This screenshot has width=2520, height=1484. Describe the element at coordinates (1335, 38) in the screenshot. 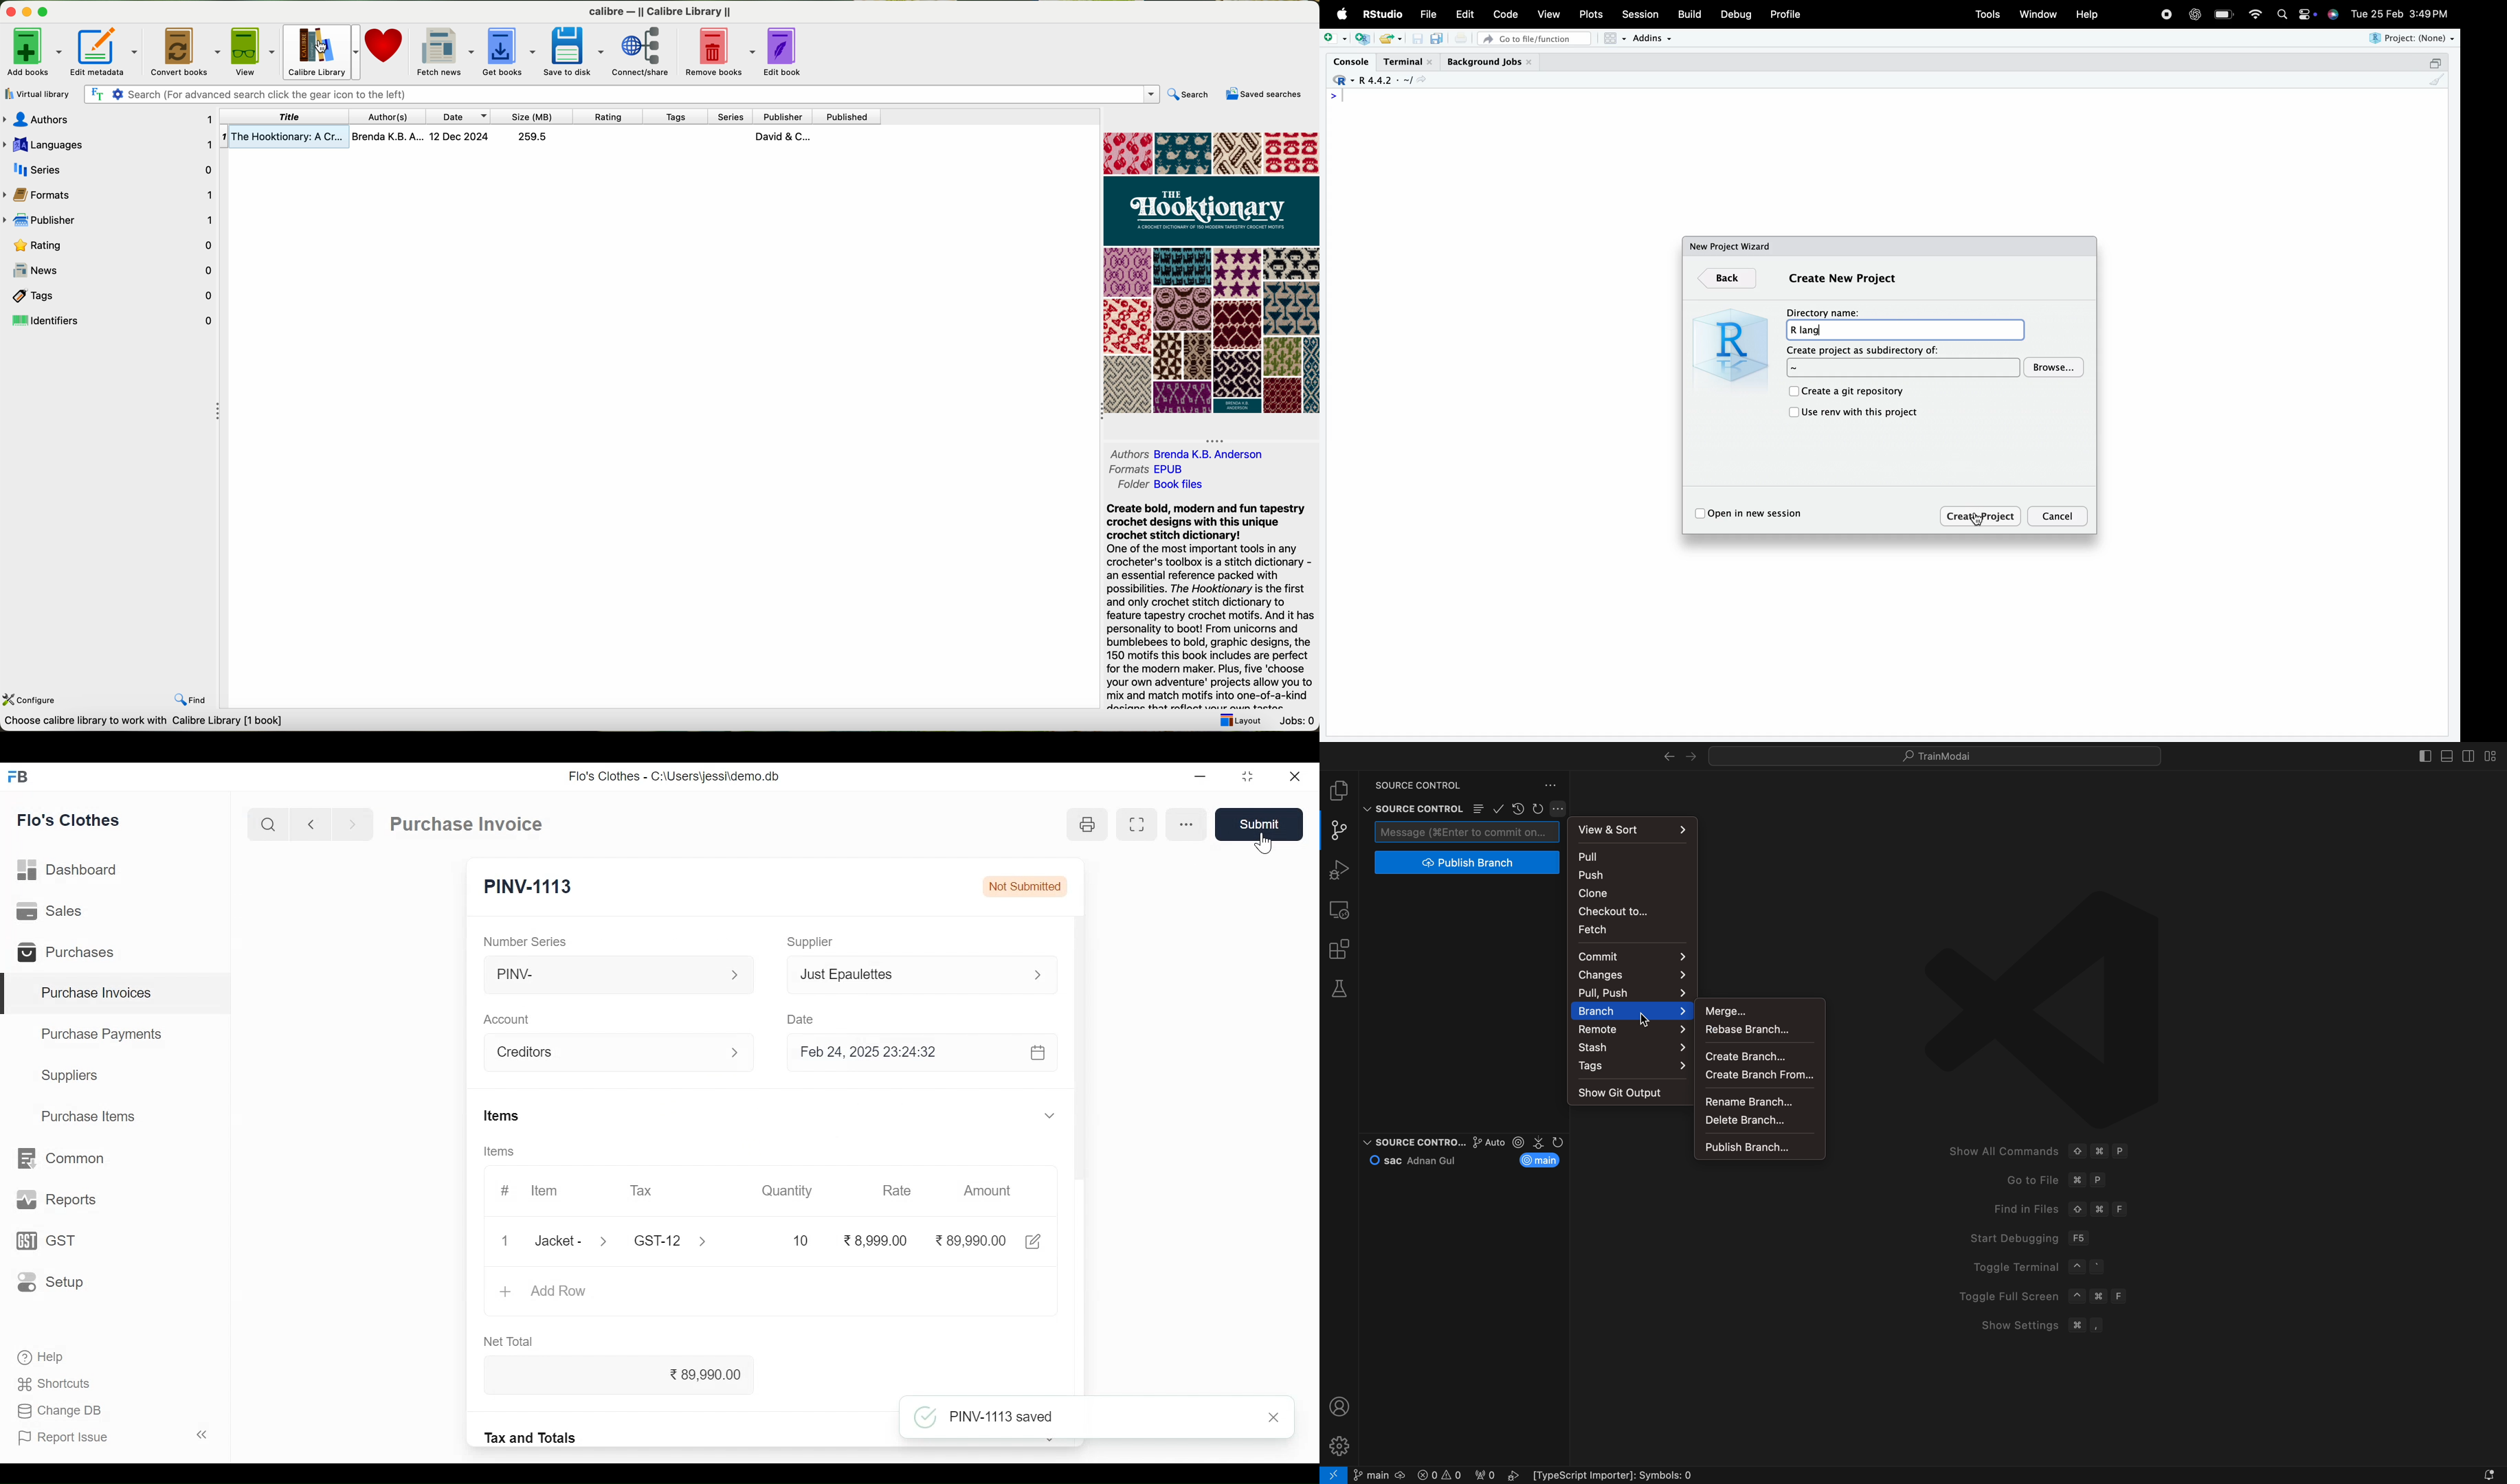

I see `new file` at that location.